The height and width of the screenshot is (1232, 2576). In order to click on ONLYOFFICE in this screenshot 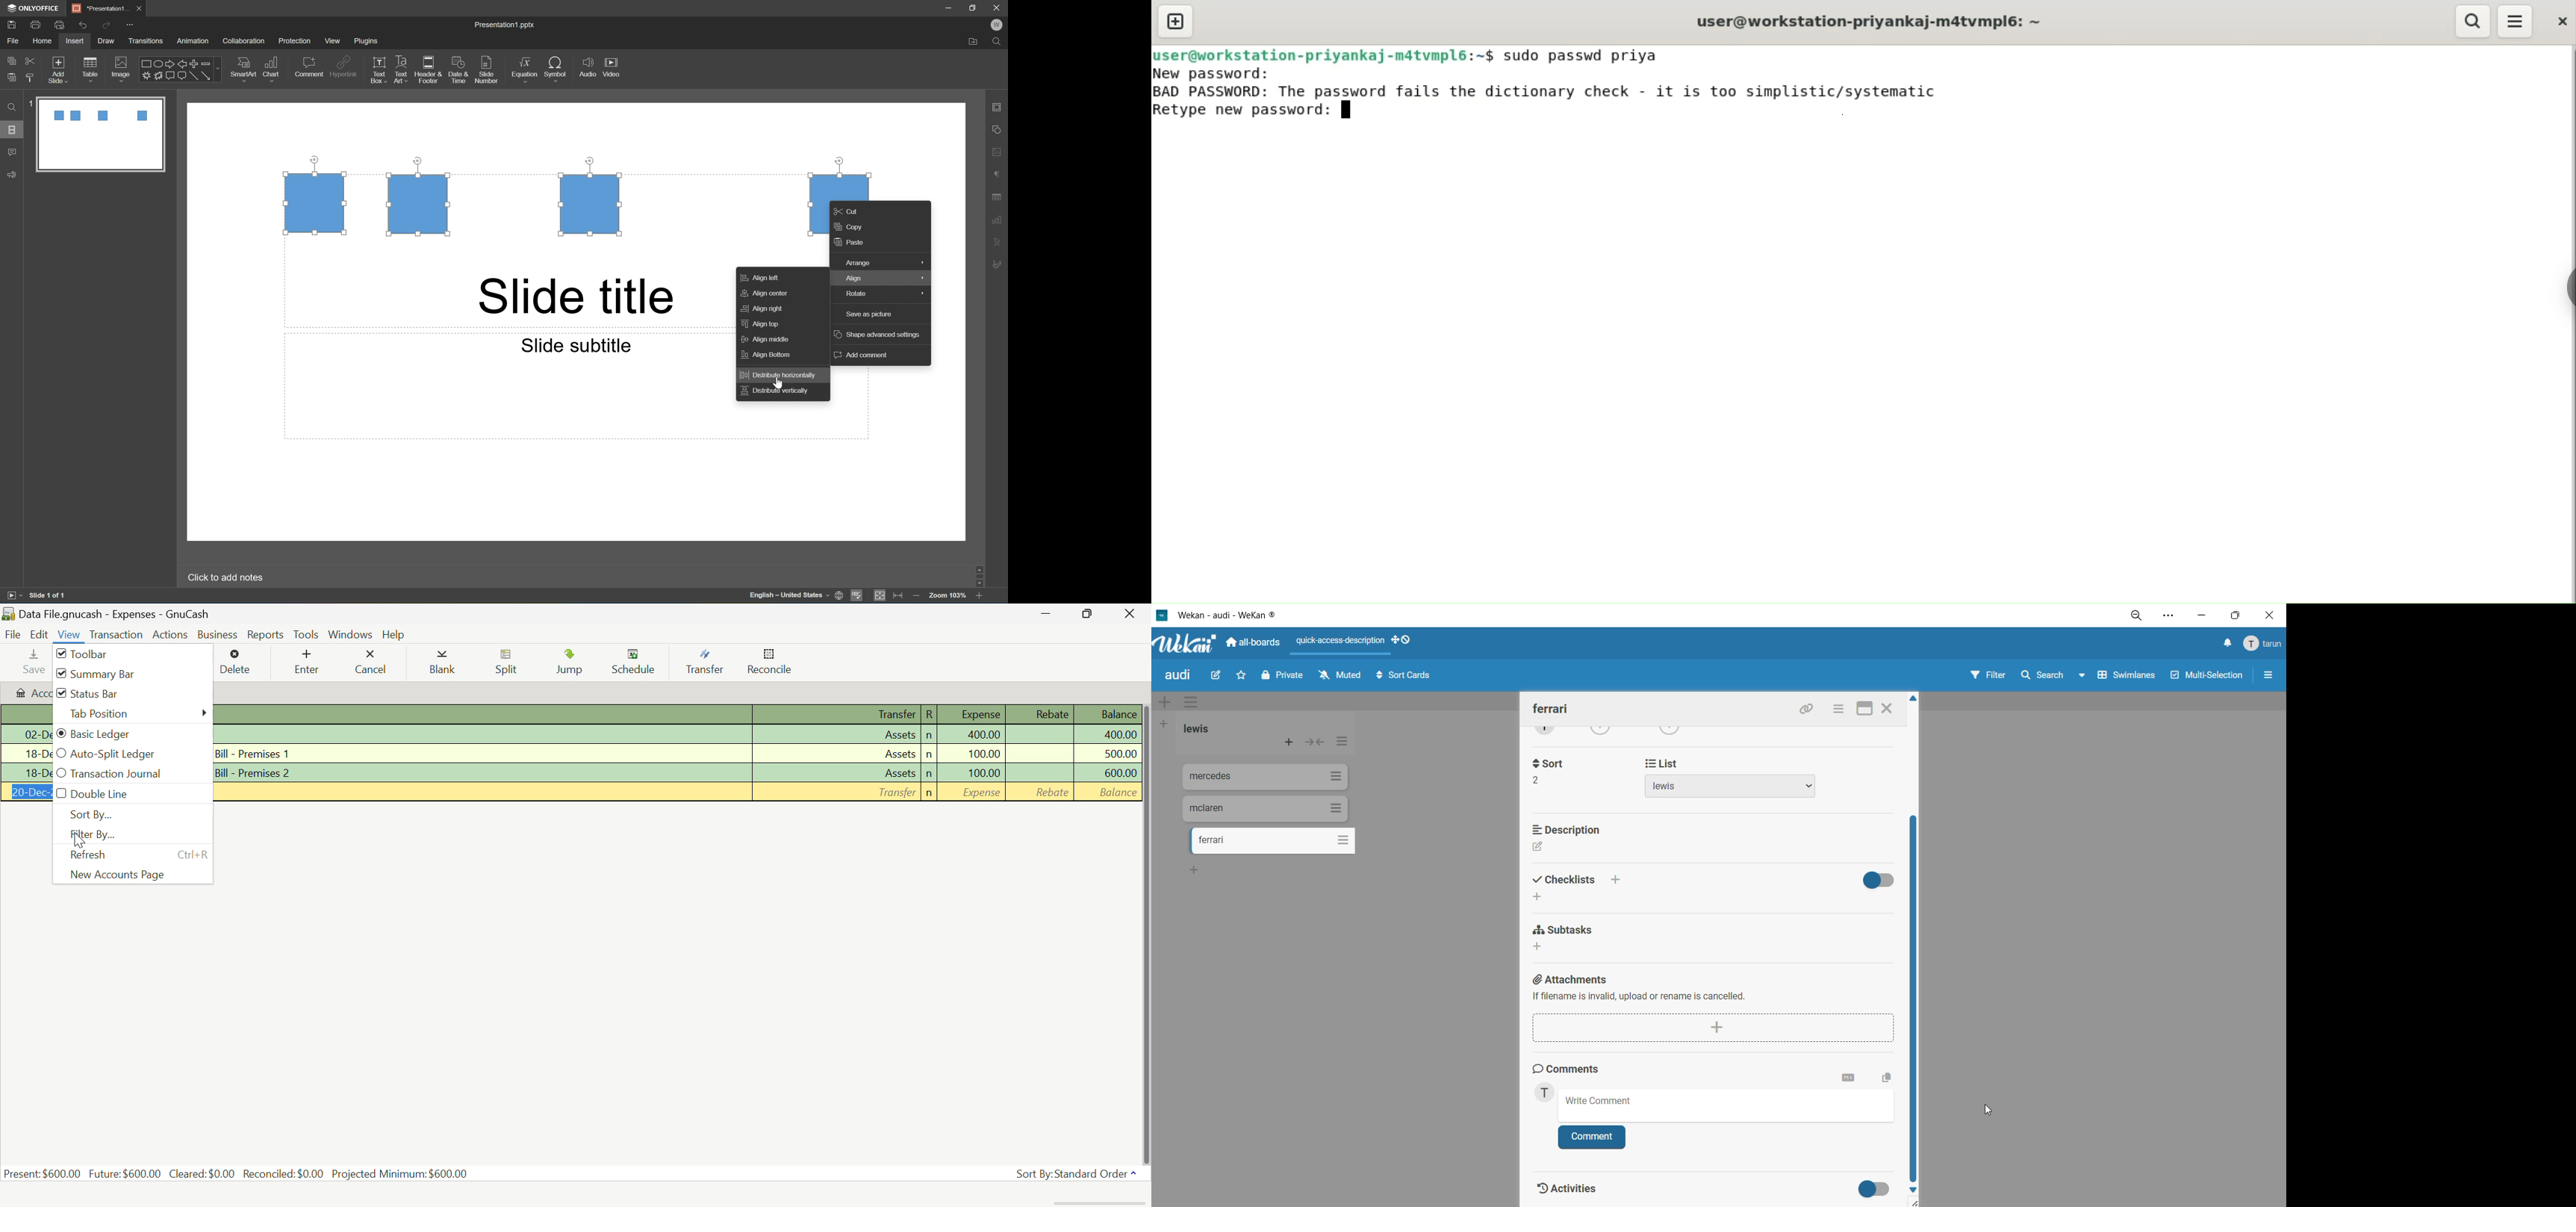, I will do `click(34, 7)`.